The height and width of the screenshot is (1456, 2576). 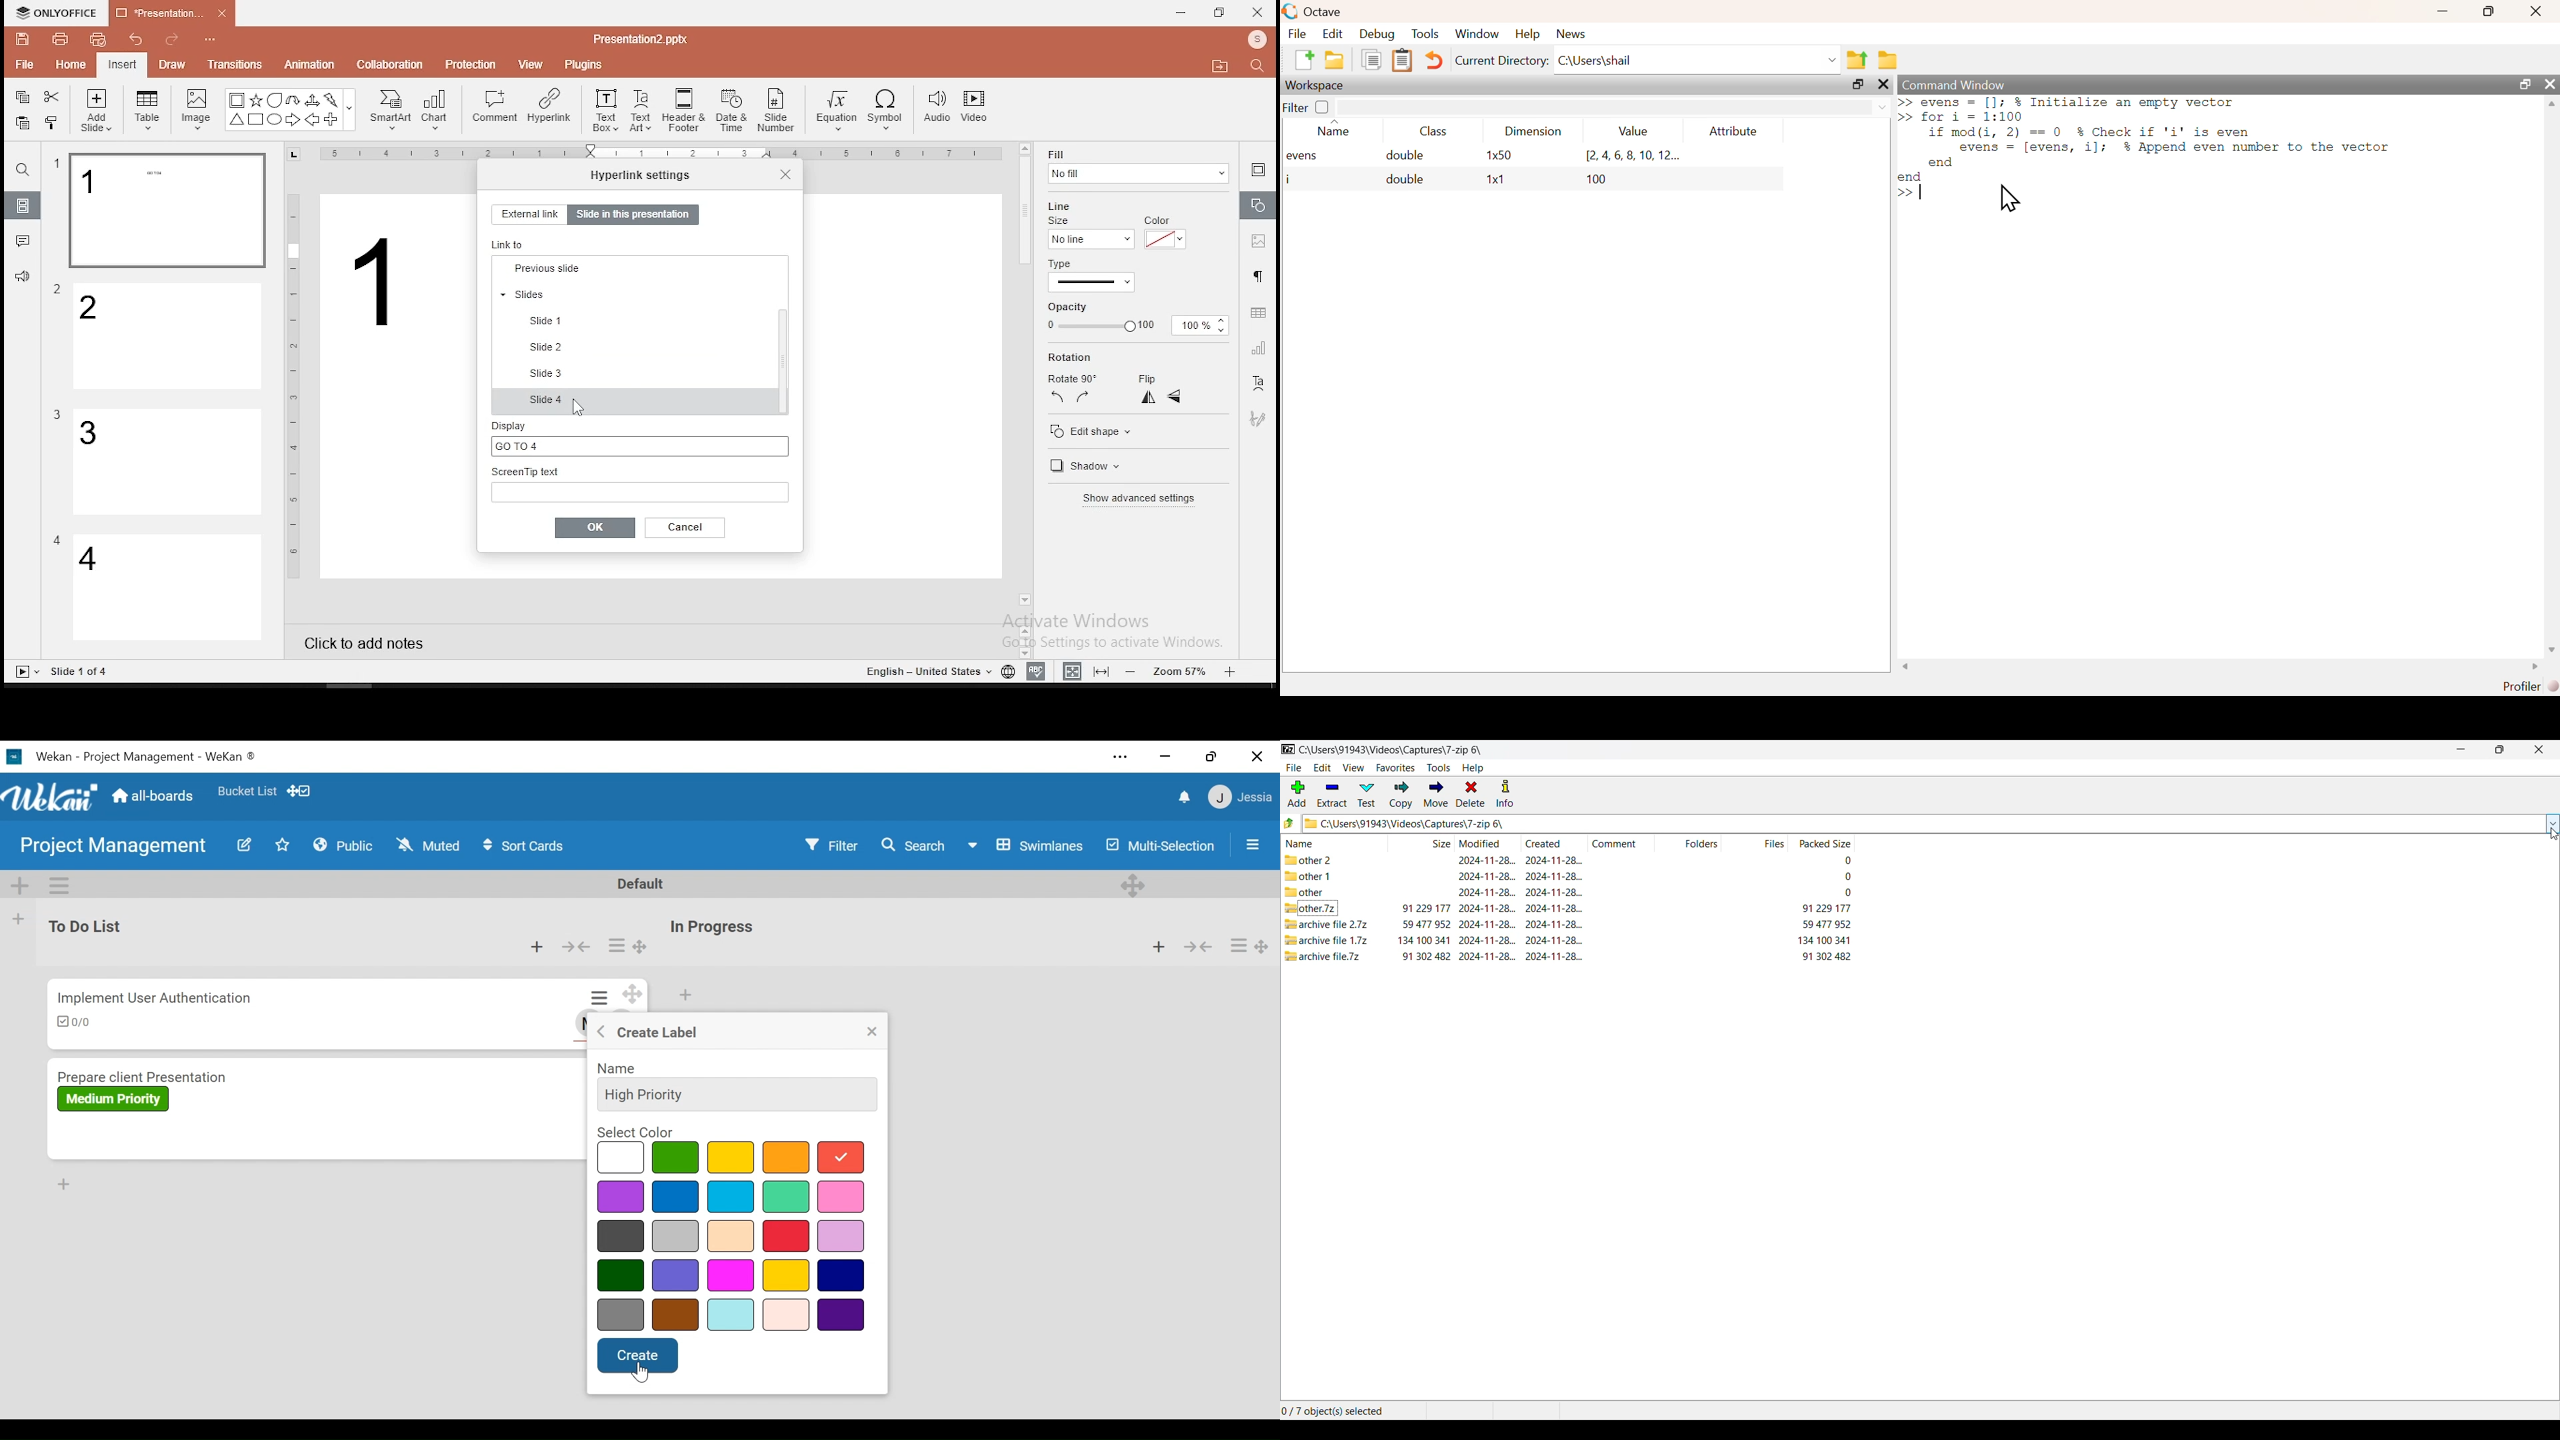 I want to click on Bubble, so click(x=274, y=100).